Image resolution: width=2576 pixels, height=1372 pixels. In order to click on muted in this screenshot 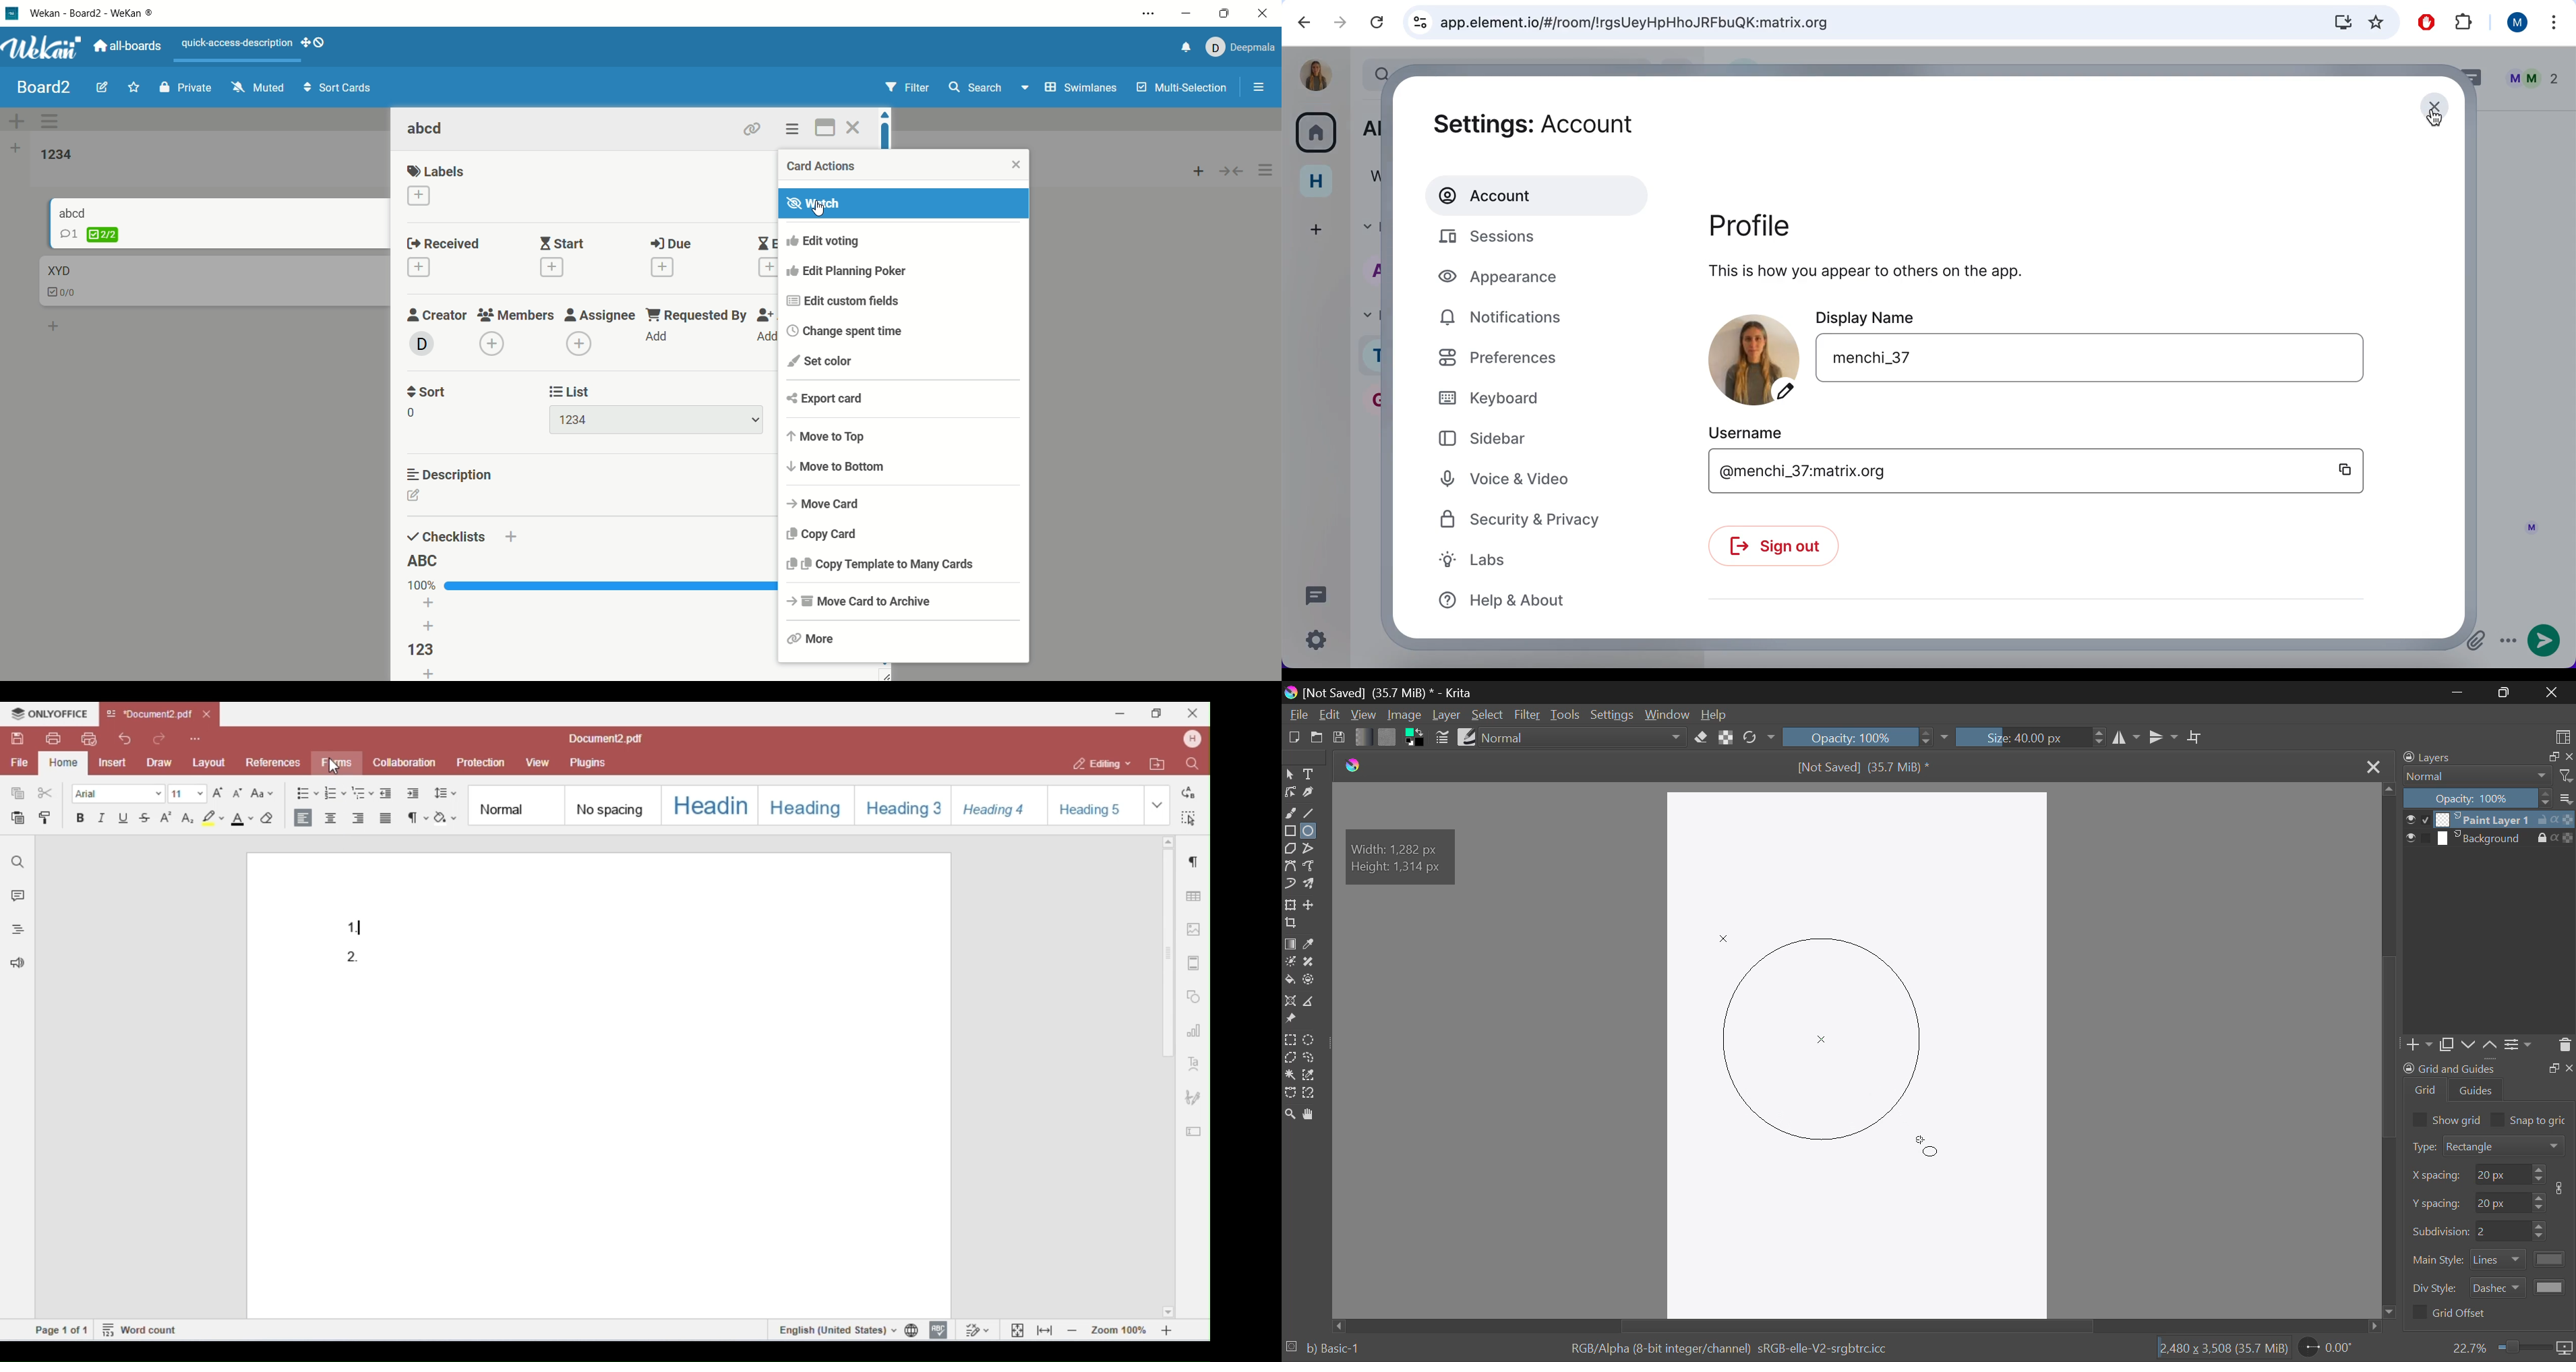, I will do `click(252, 88)`.